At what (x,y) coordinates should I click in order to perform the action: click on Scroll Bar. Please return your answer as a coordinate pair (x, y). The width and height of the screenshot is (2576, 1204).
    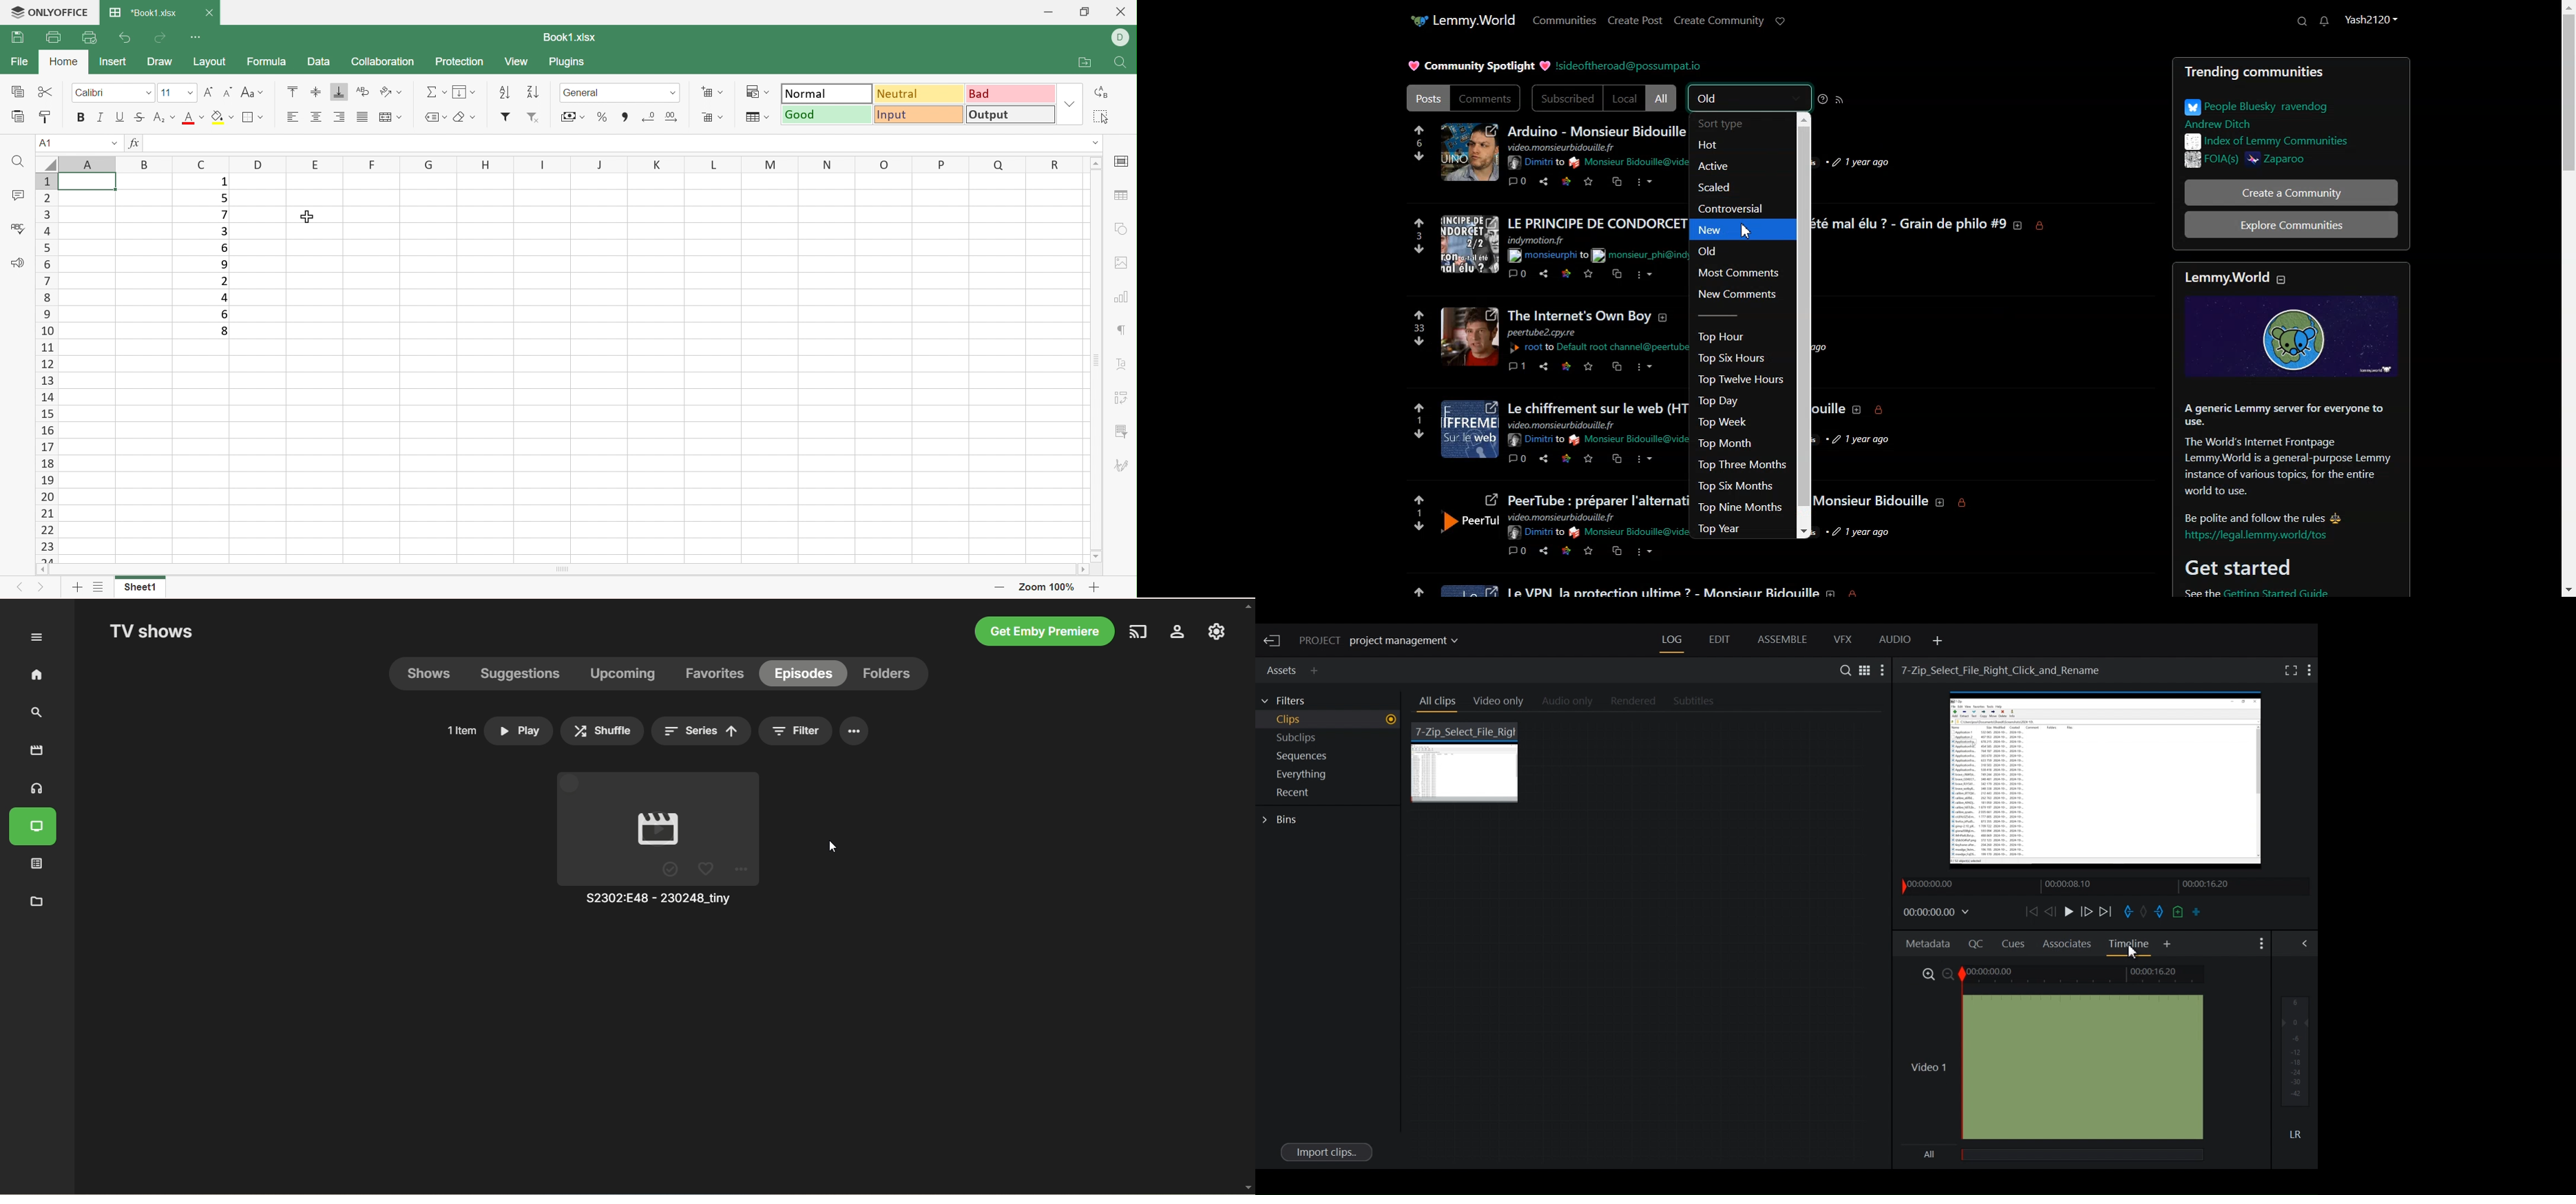
    Looking at the image, I should click on (1093, 360).